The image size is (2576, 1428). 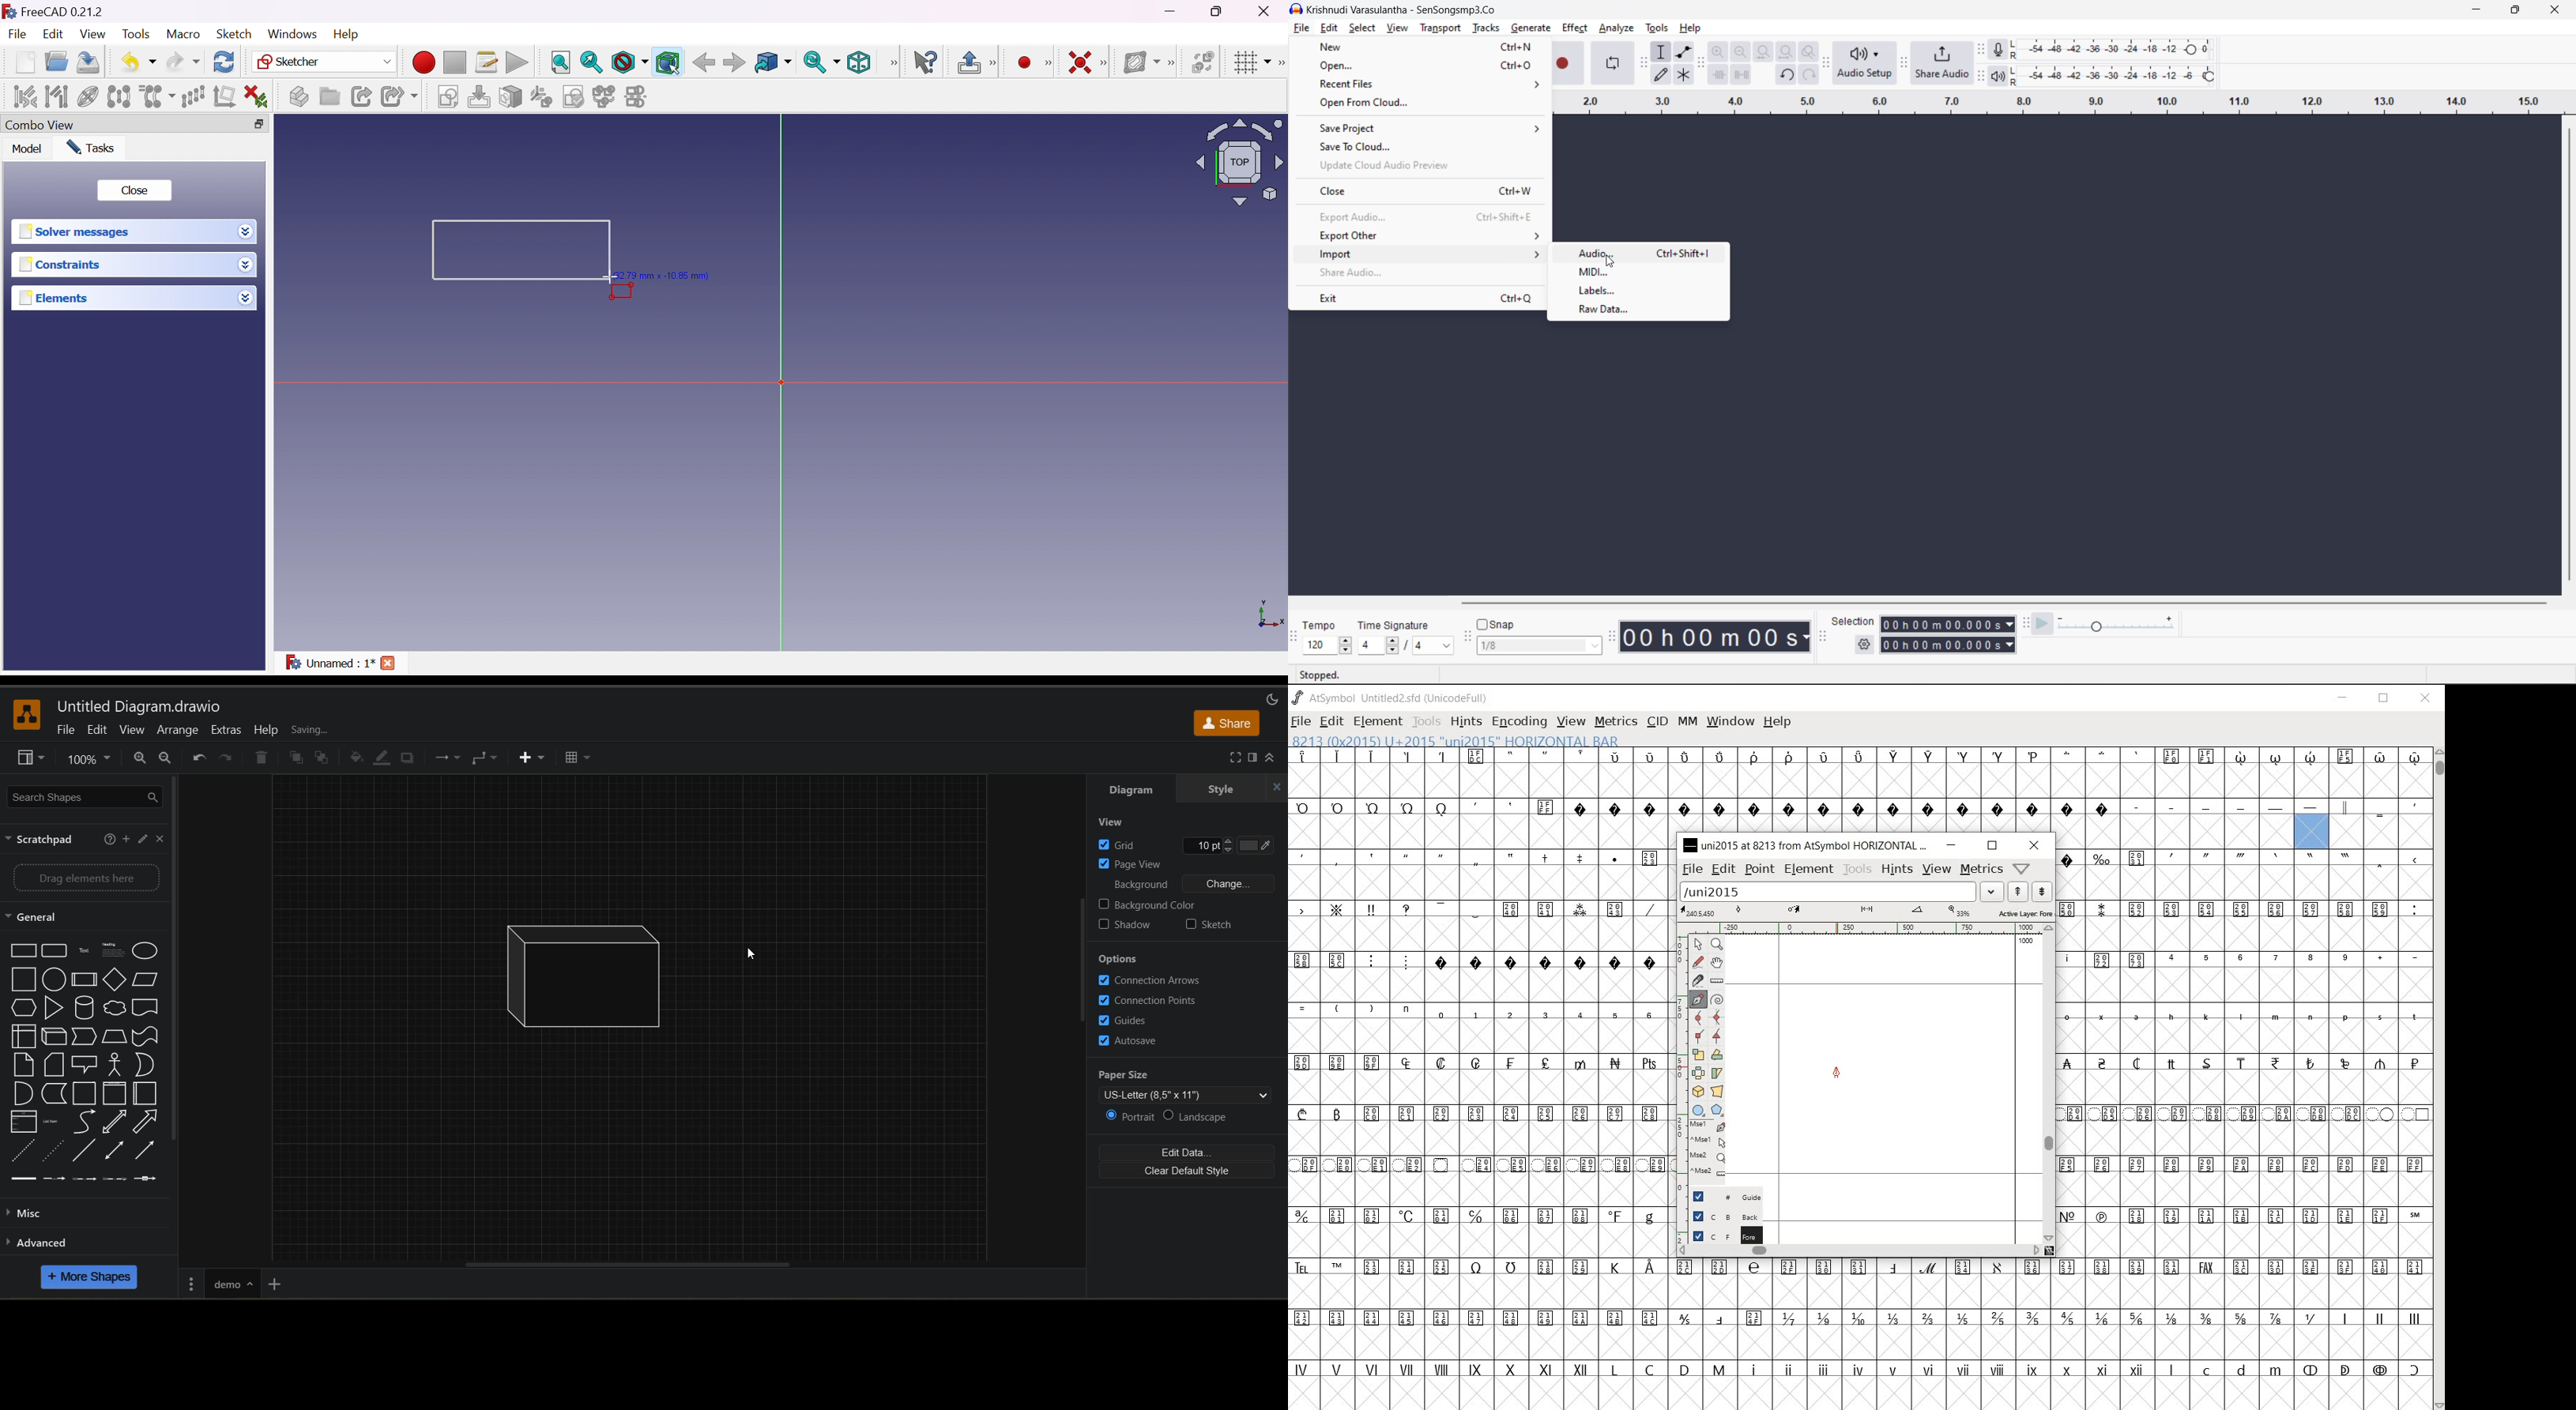 I want to click on autosave, so click(x=1130, y=1042).